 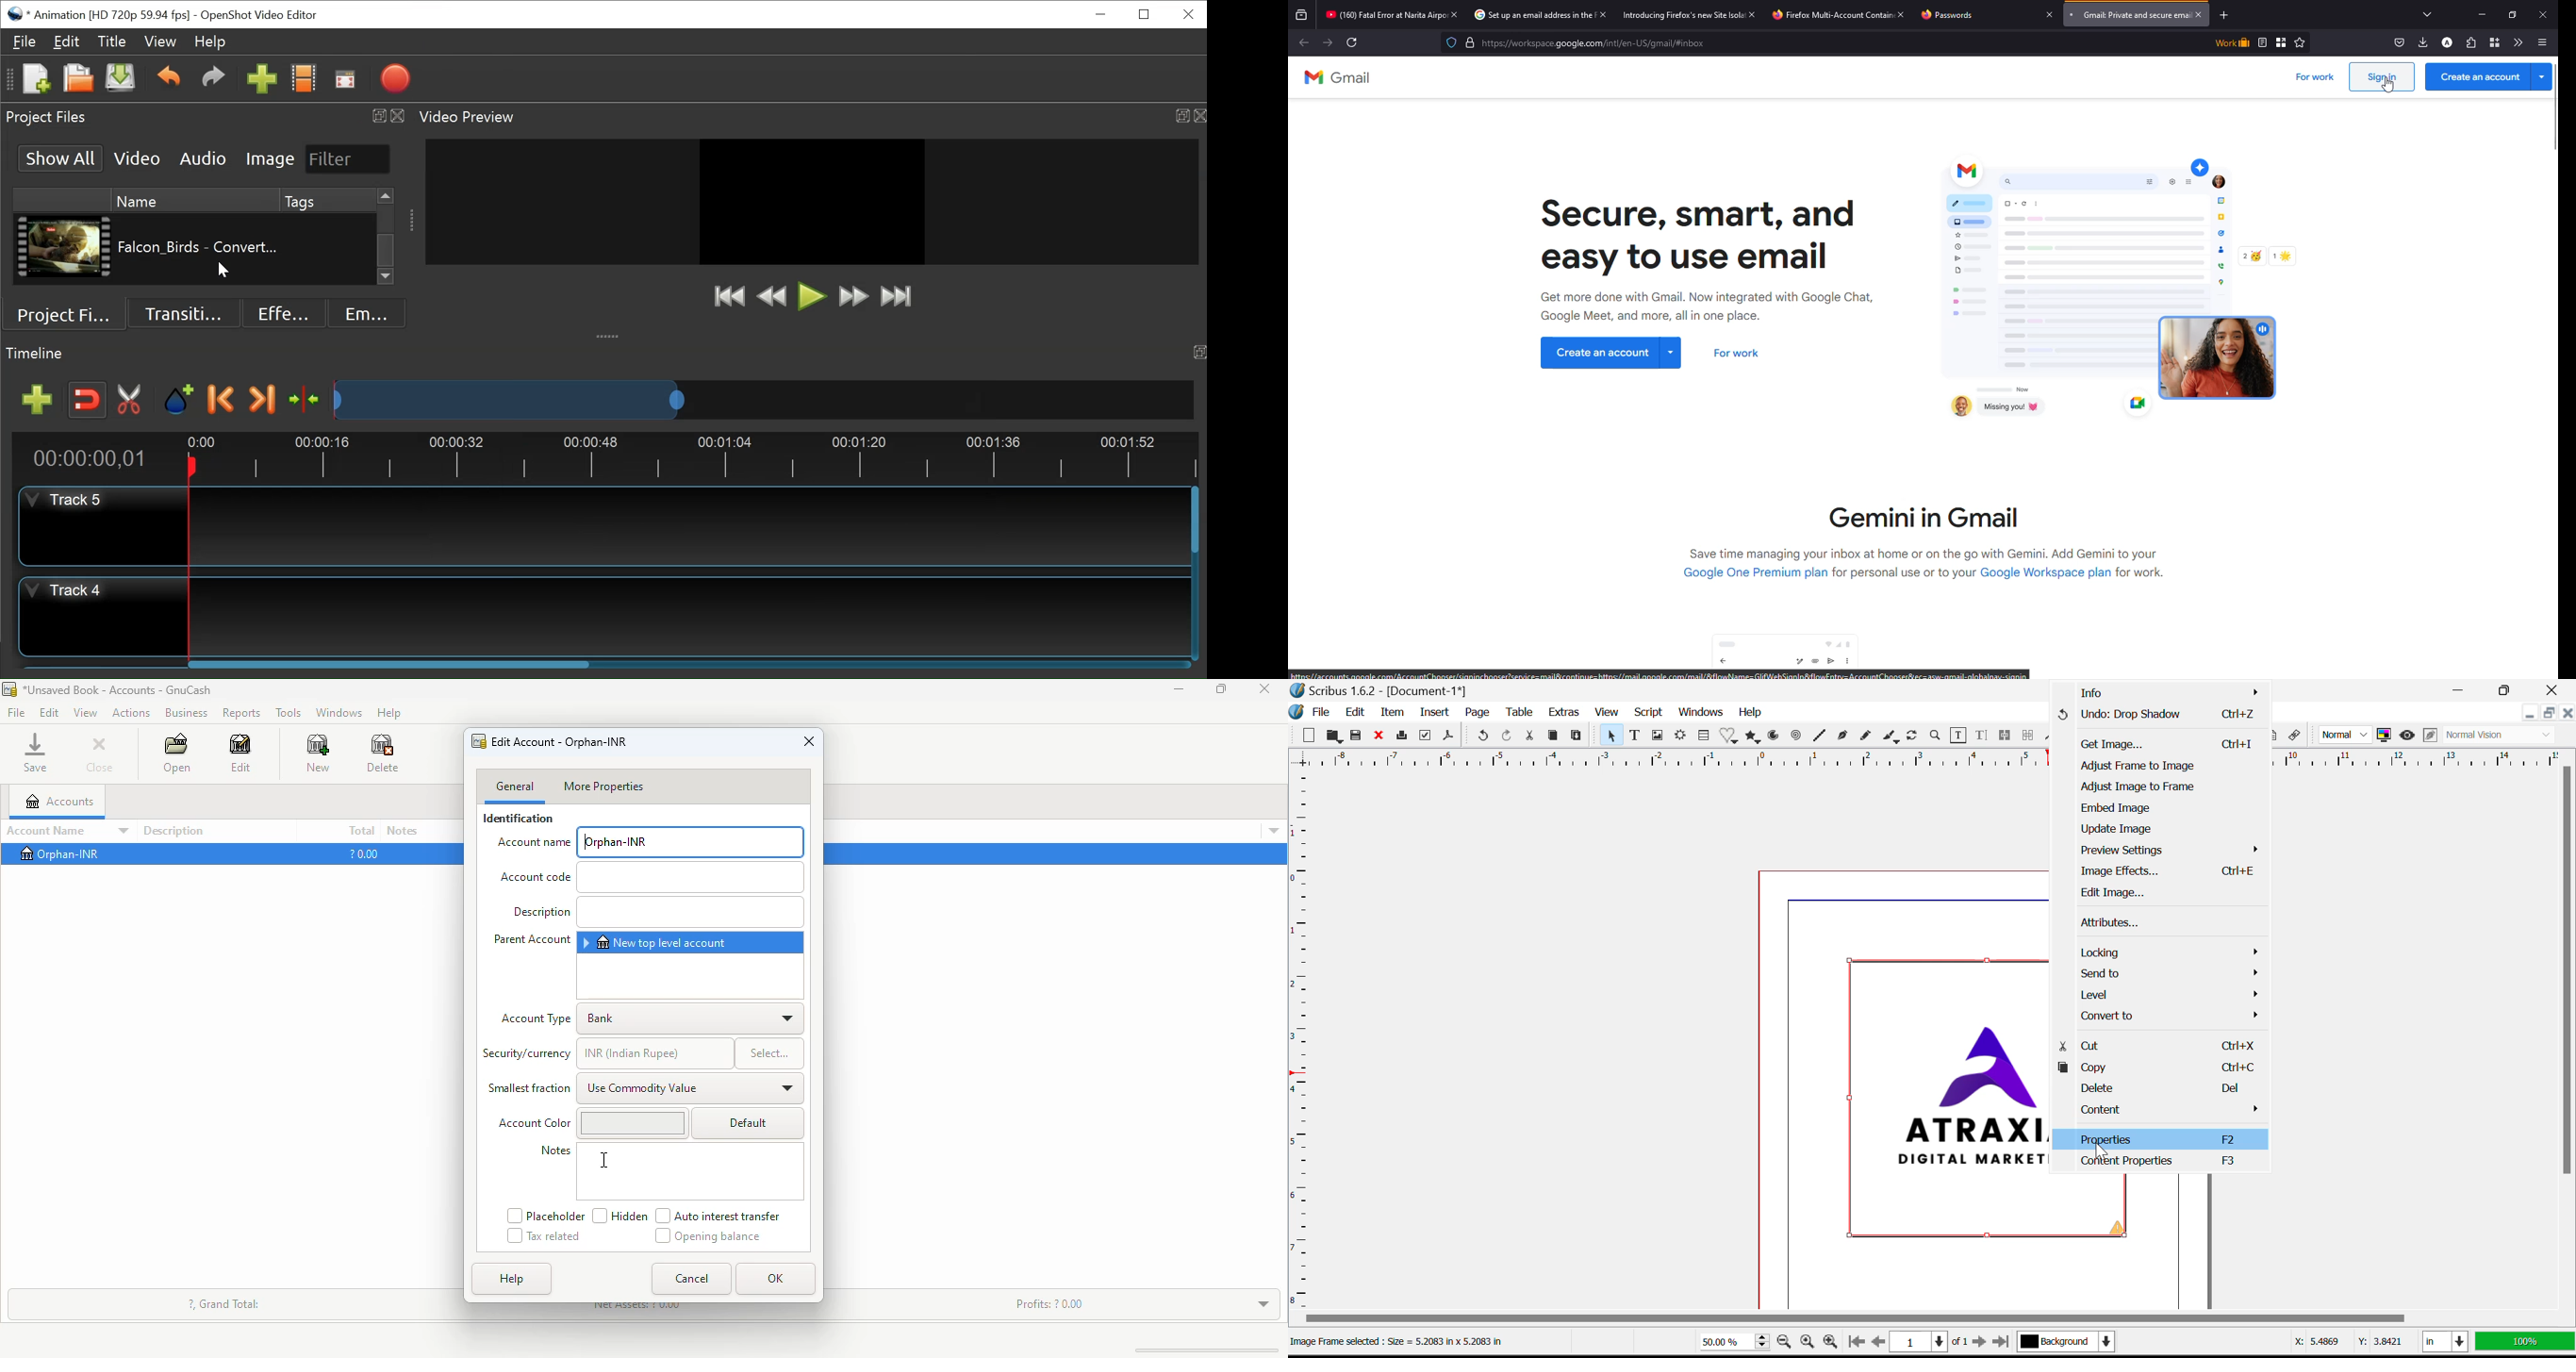 What do you see at coordinates (390, 663) in the screenshot?
I see `Horizontal Scroll bar` at bounding box center [390, 663].